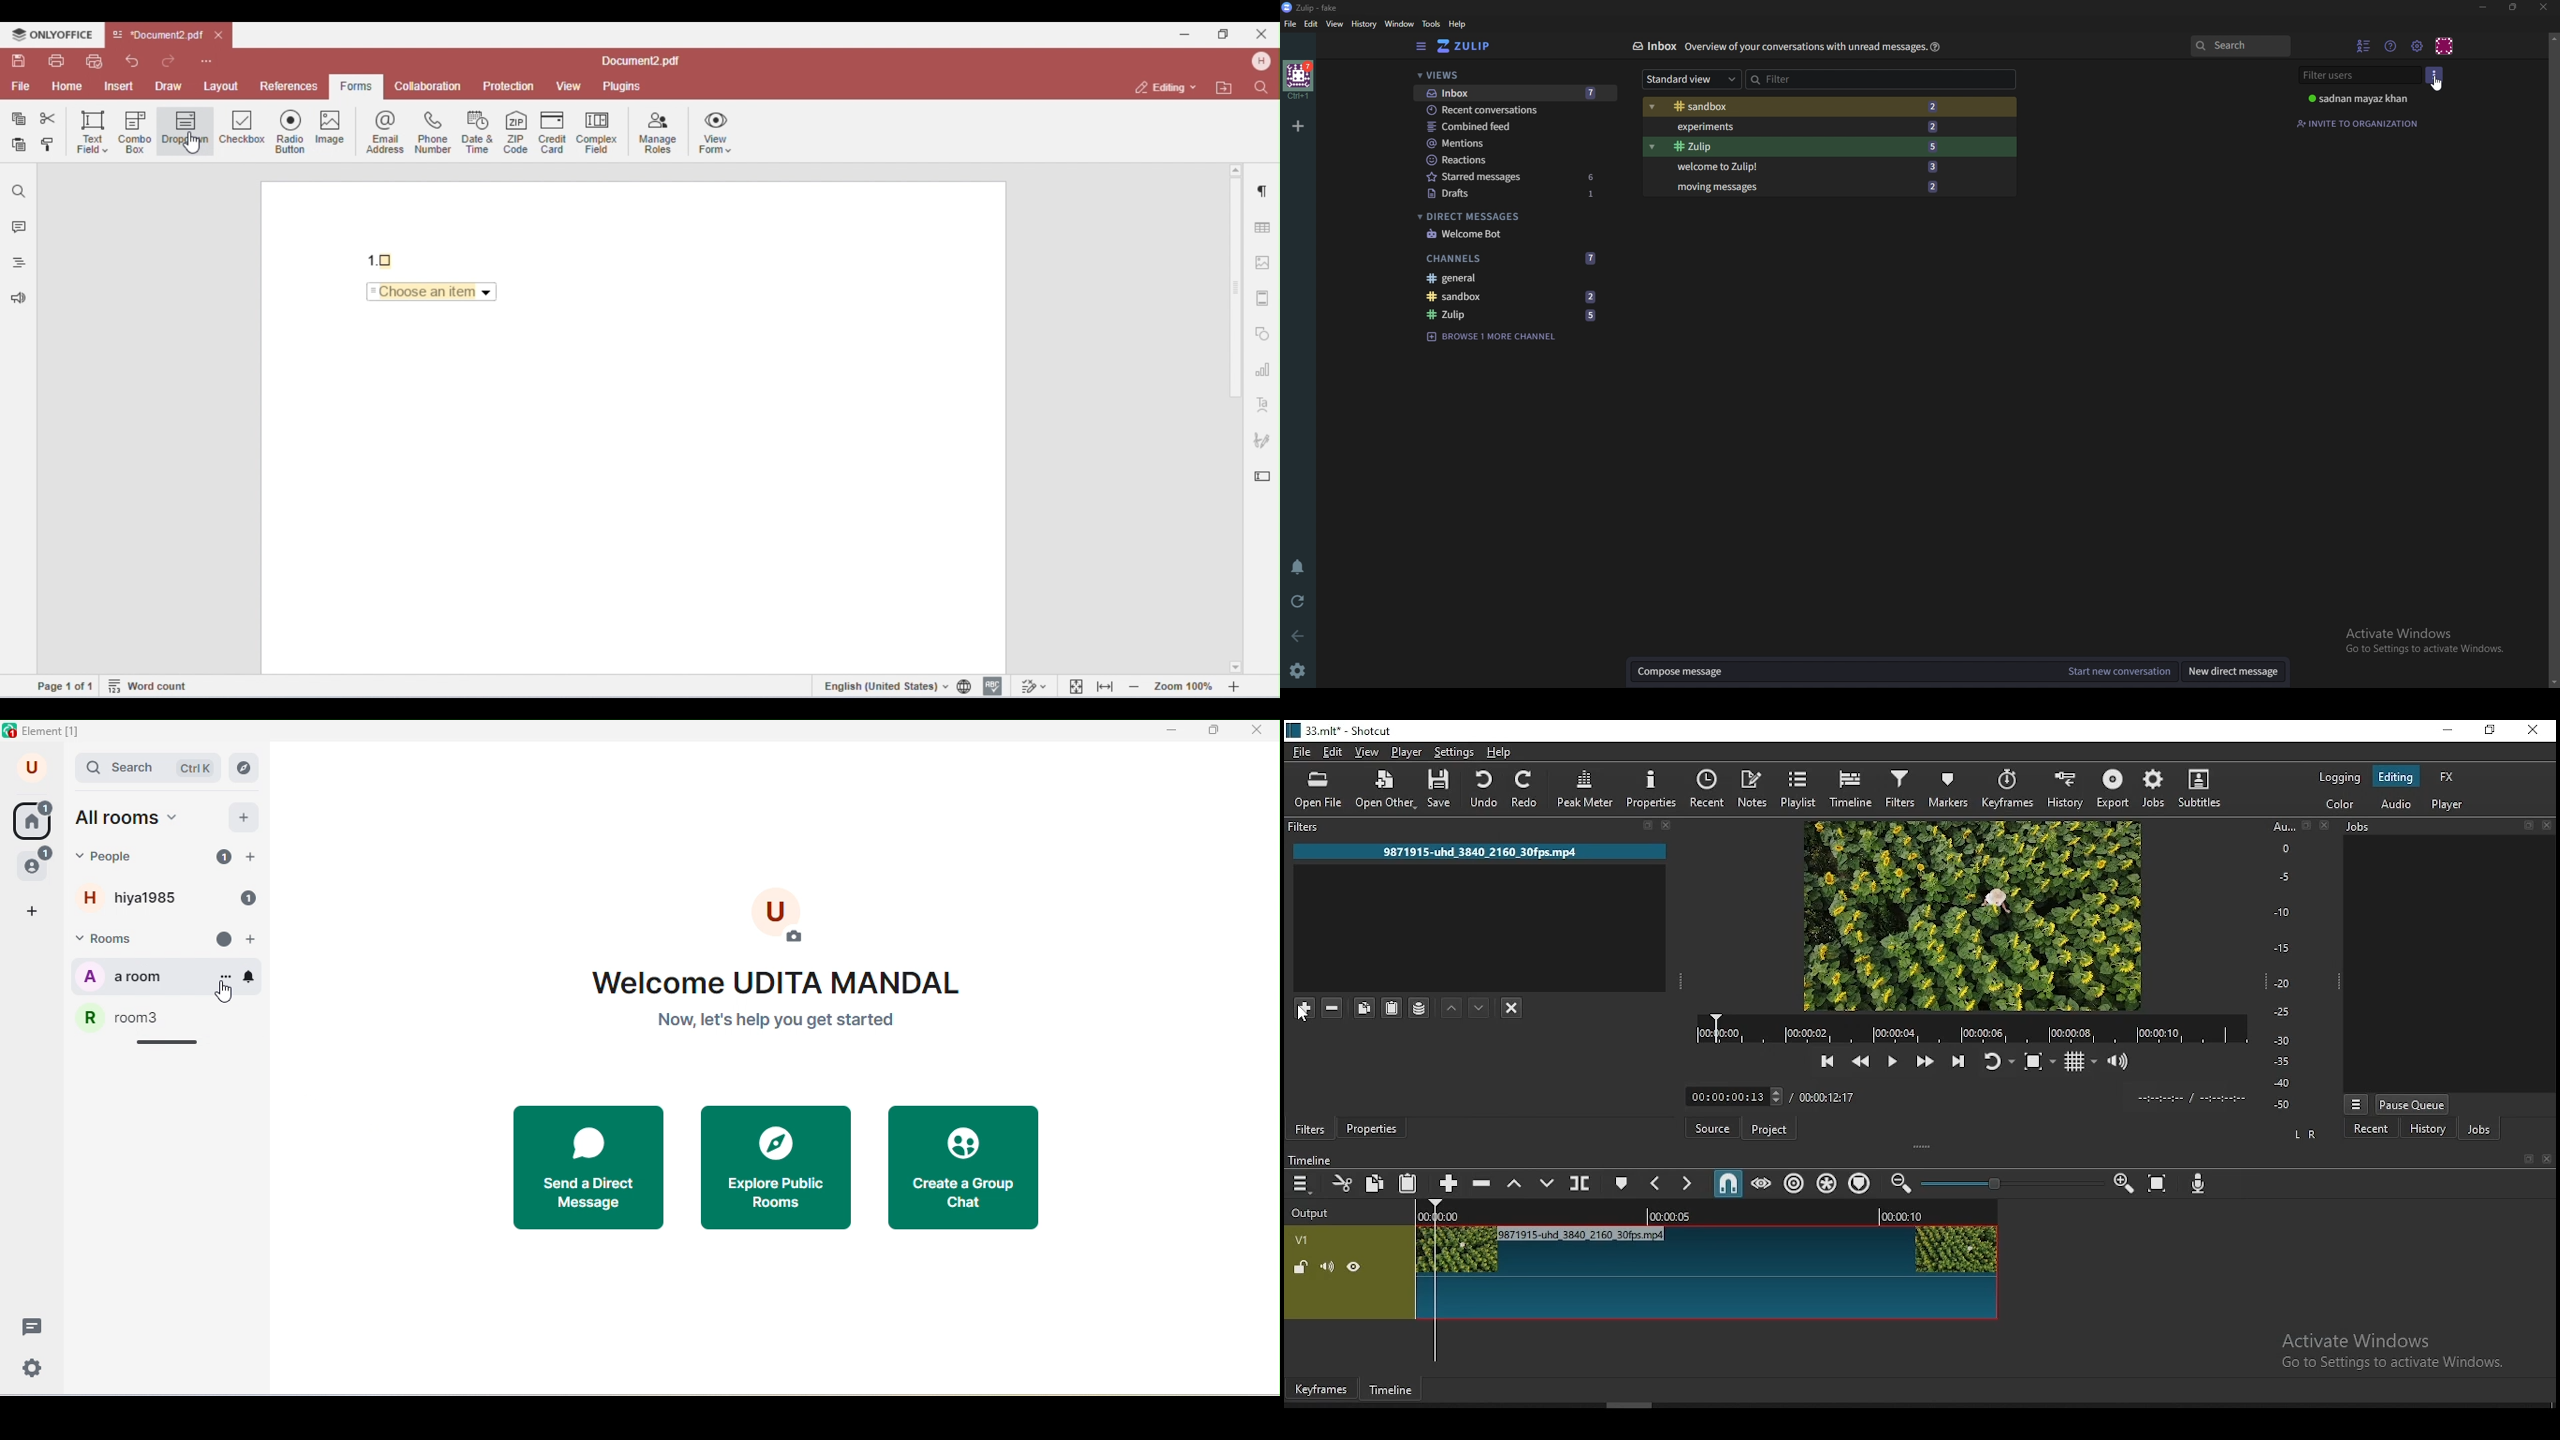 This screenshot has width=2576, height=1456. What do you see at coordinates (2199, 1187) in the screenshot?
I see `record audio` at bounding box center [2199, 1187].